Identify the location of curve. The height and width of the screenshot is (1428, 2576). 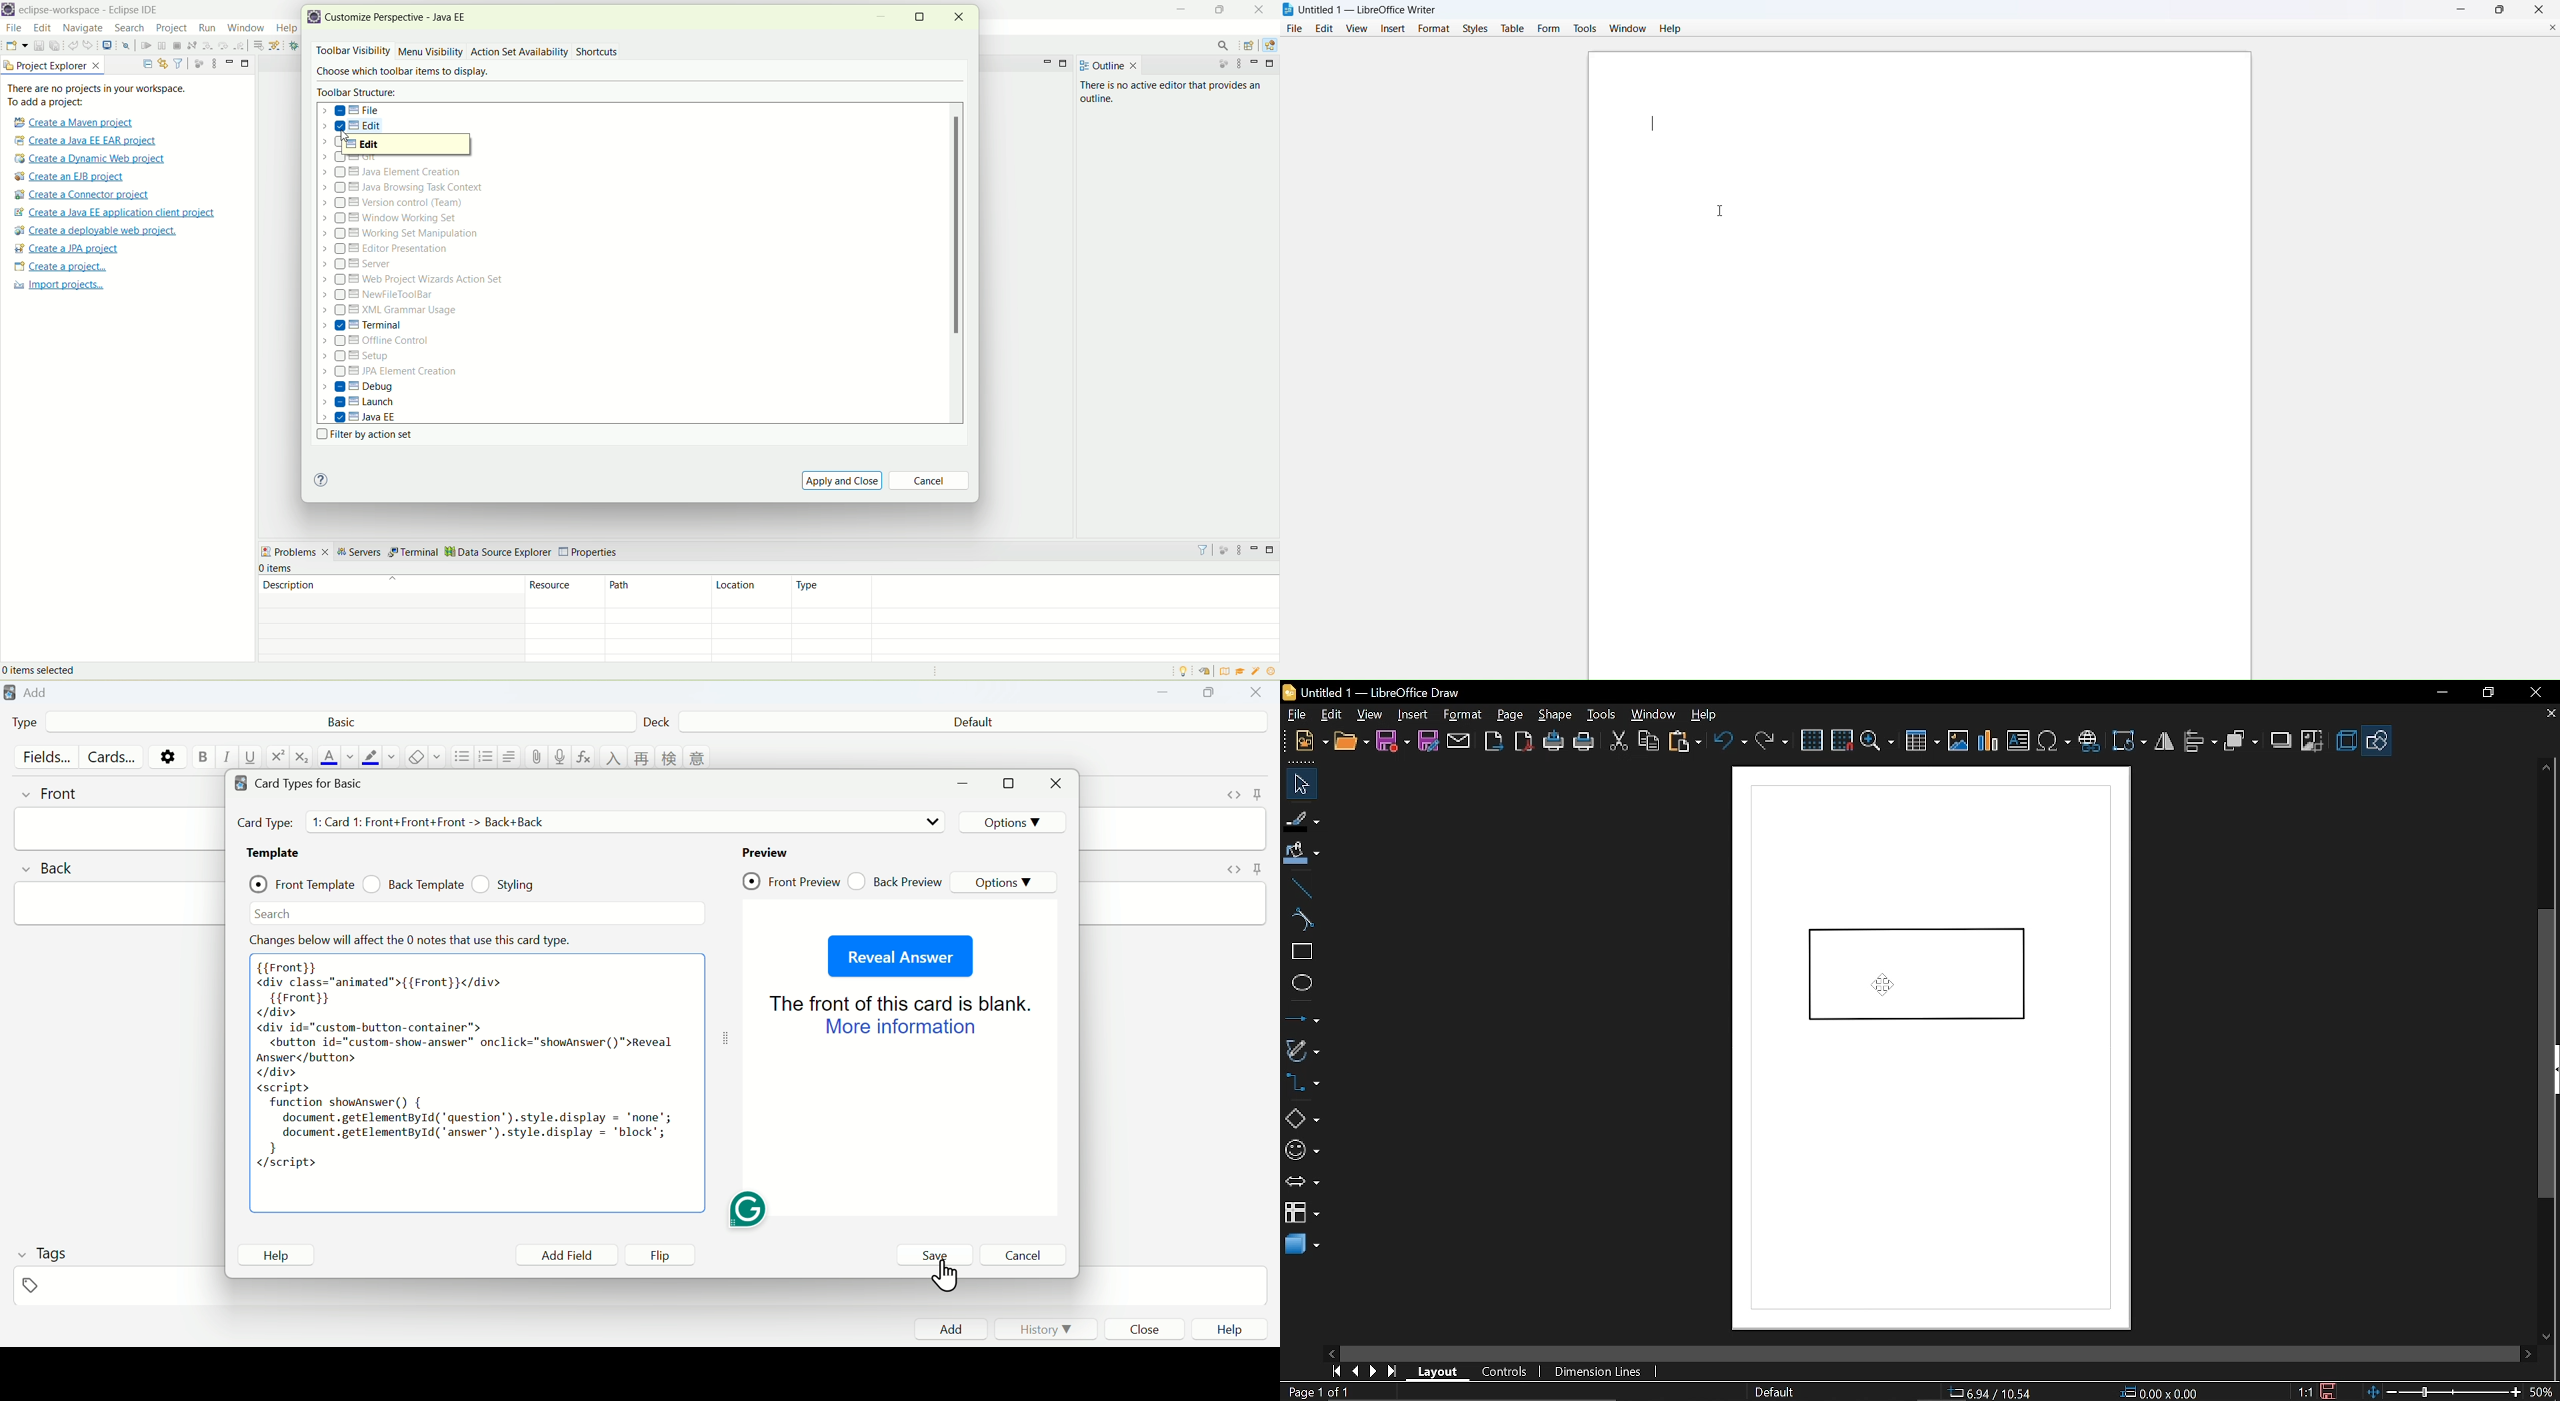
(1300, 919).